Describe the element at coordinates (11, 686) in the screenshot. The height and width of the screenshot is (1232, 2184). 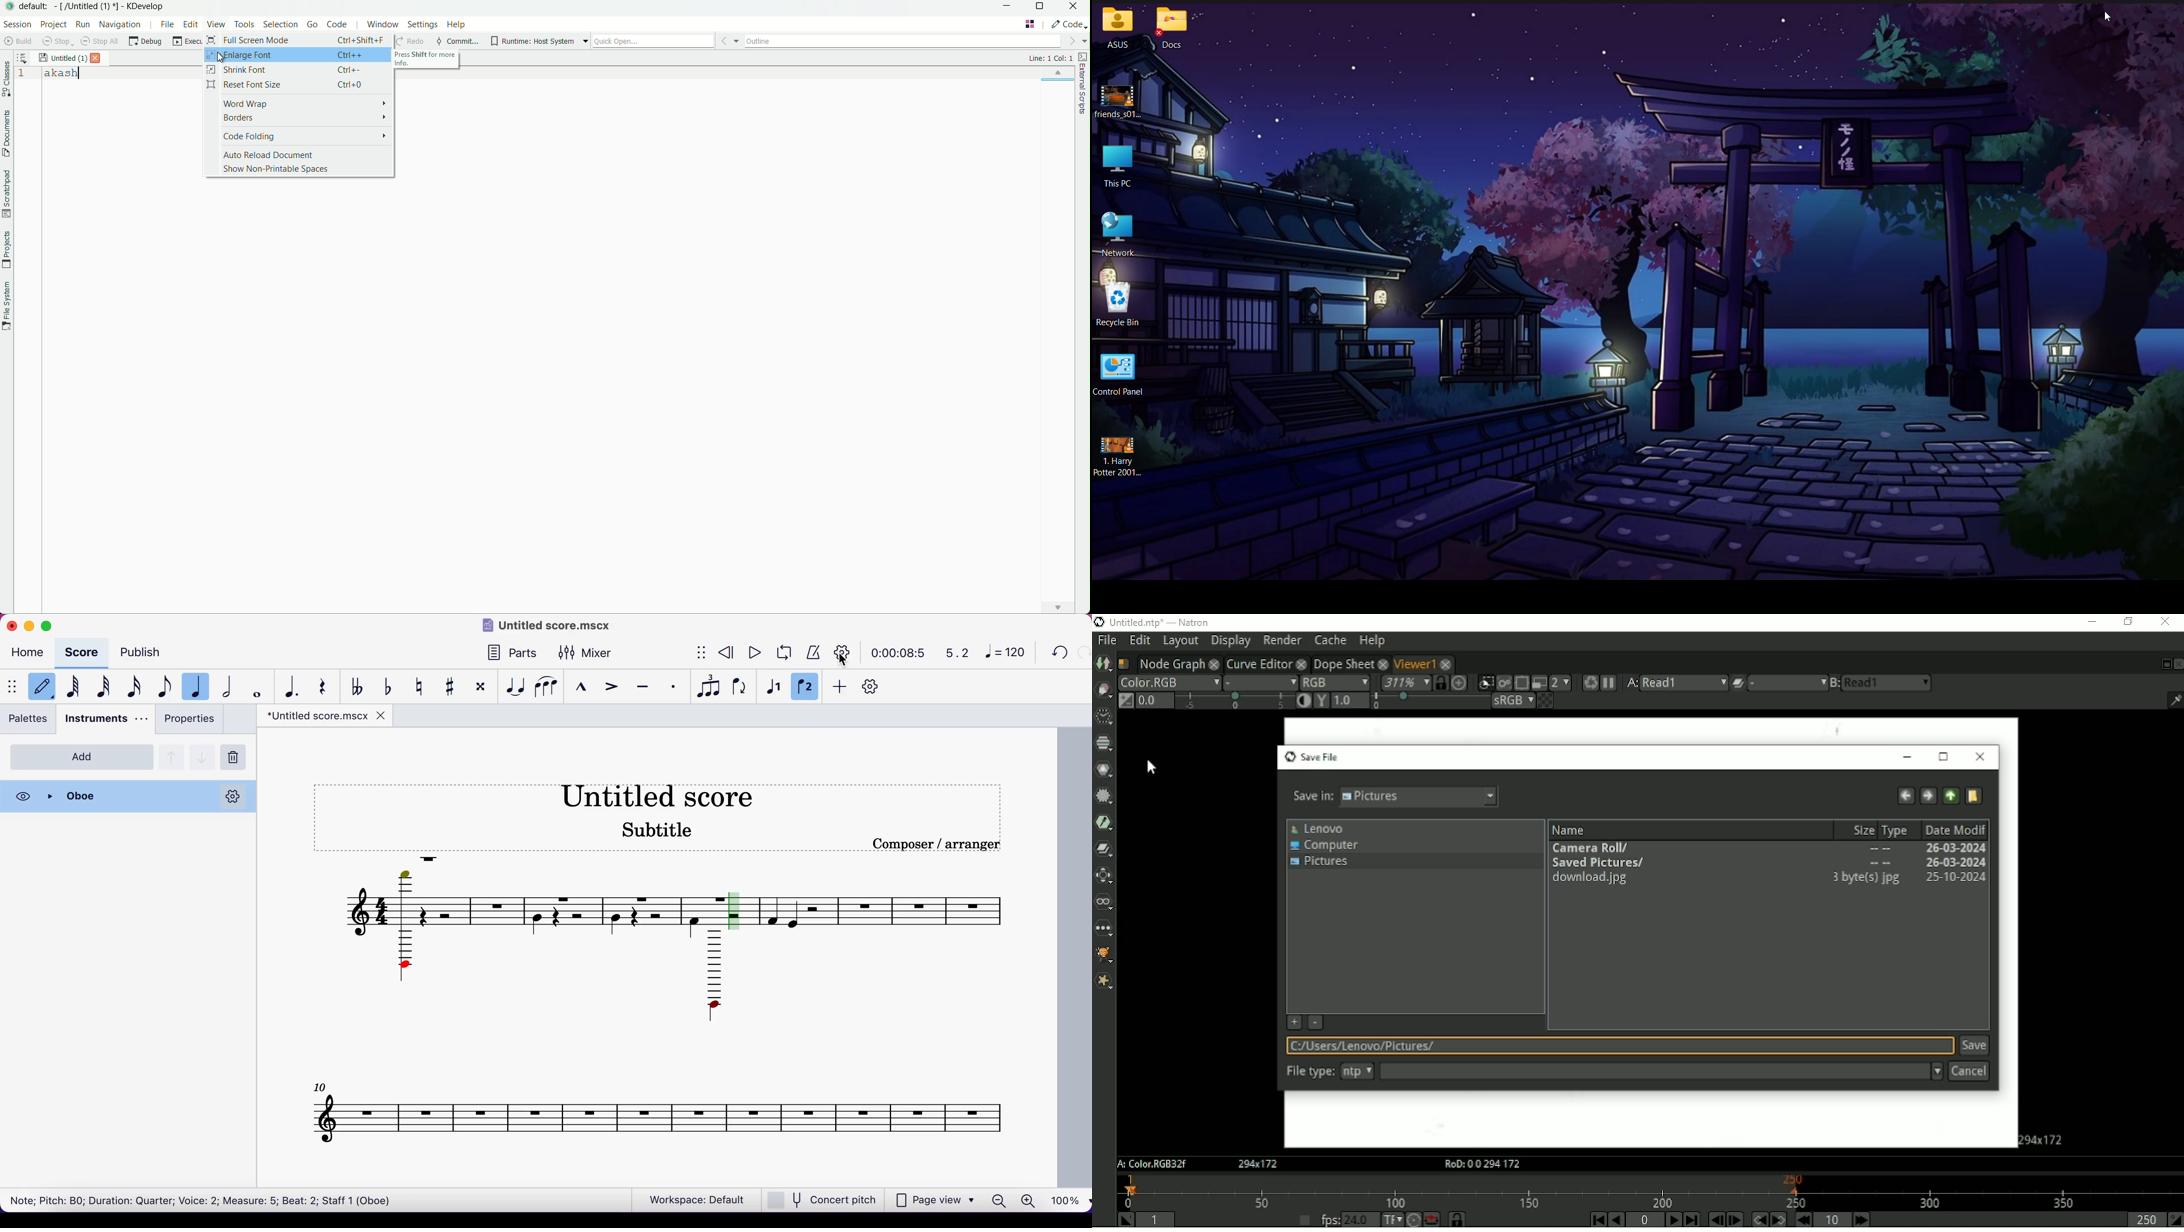
I see `menu` at that location.